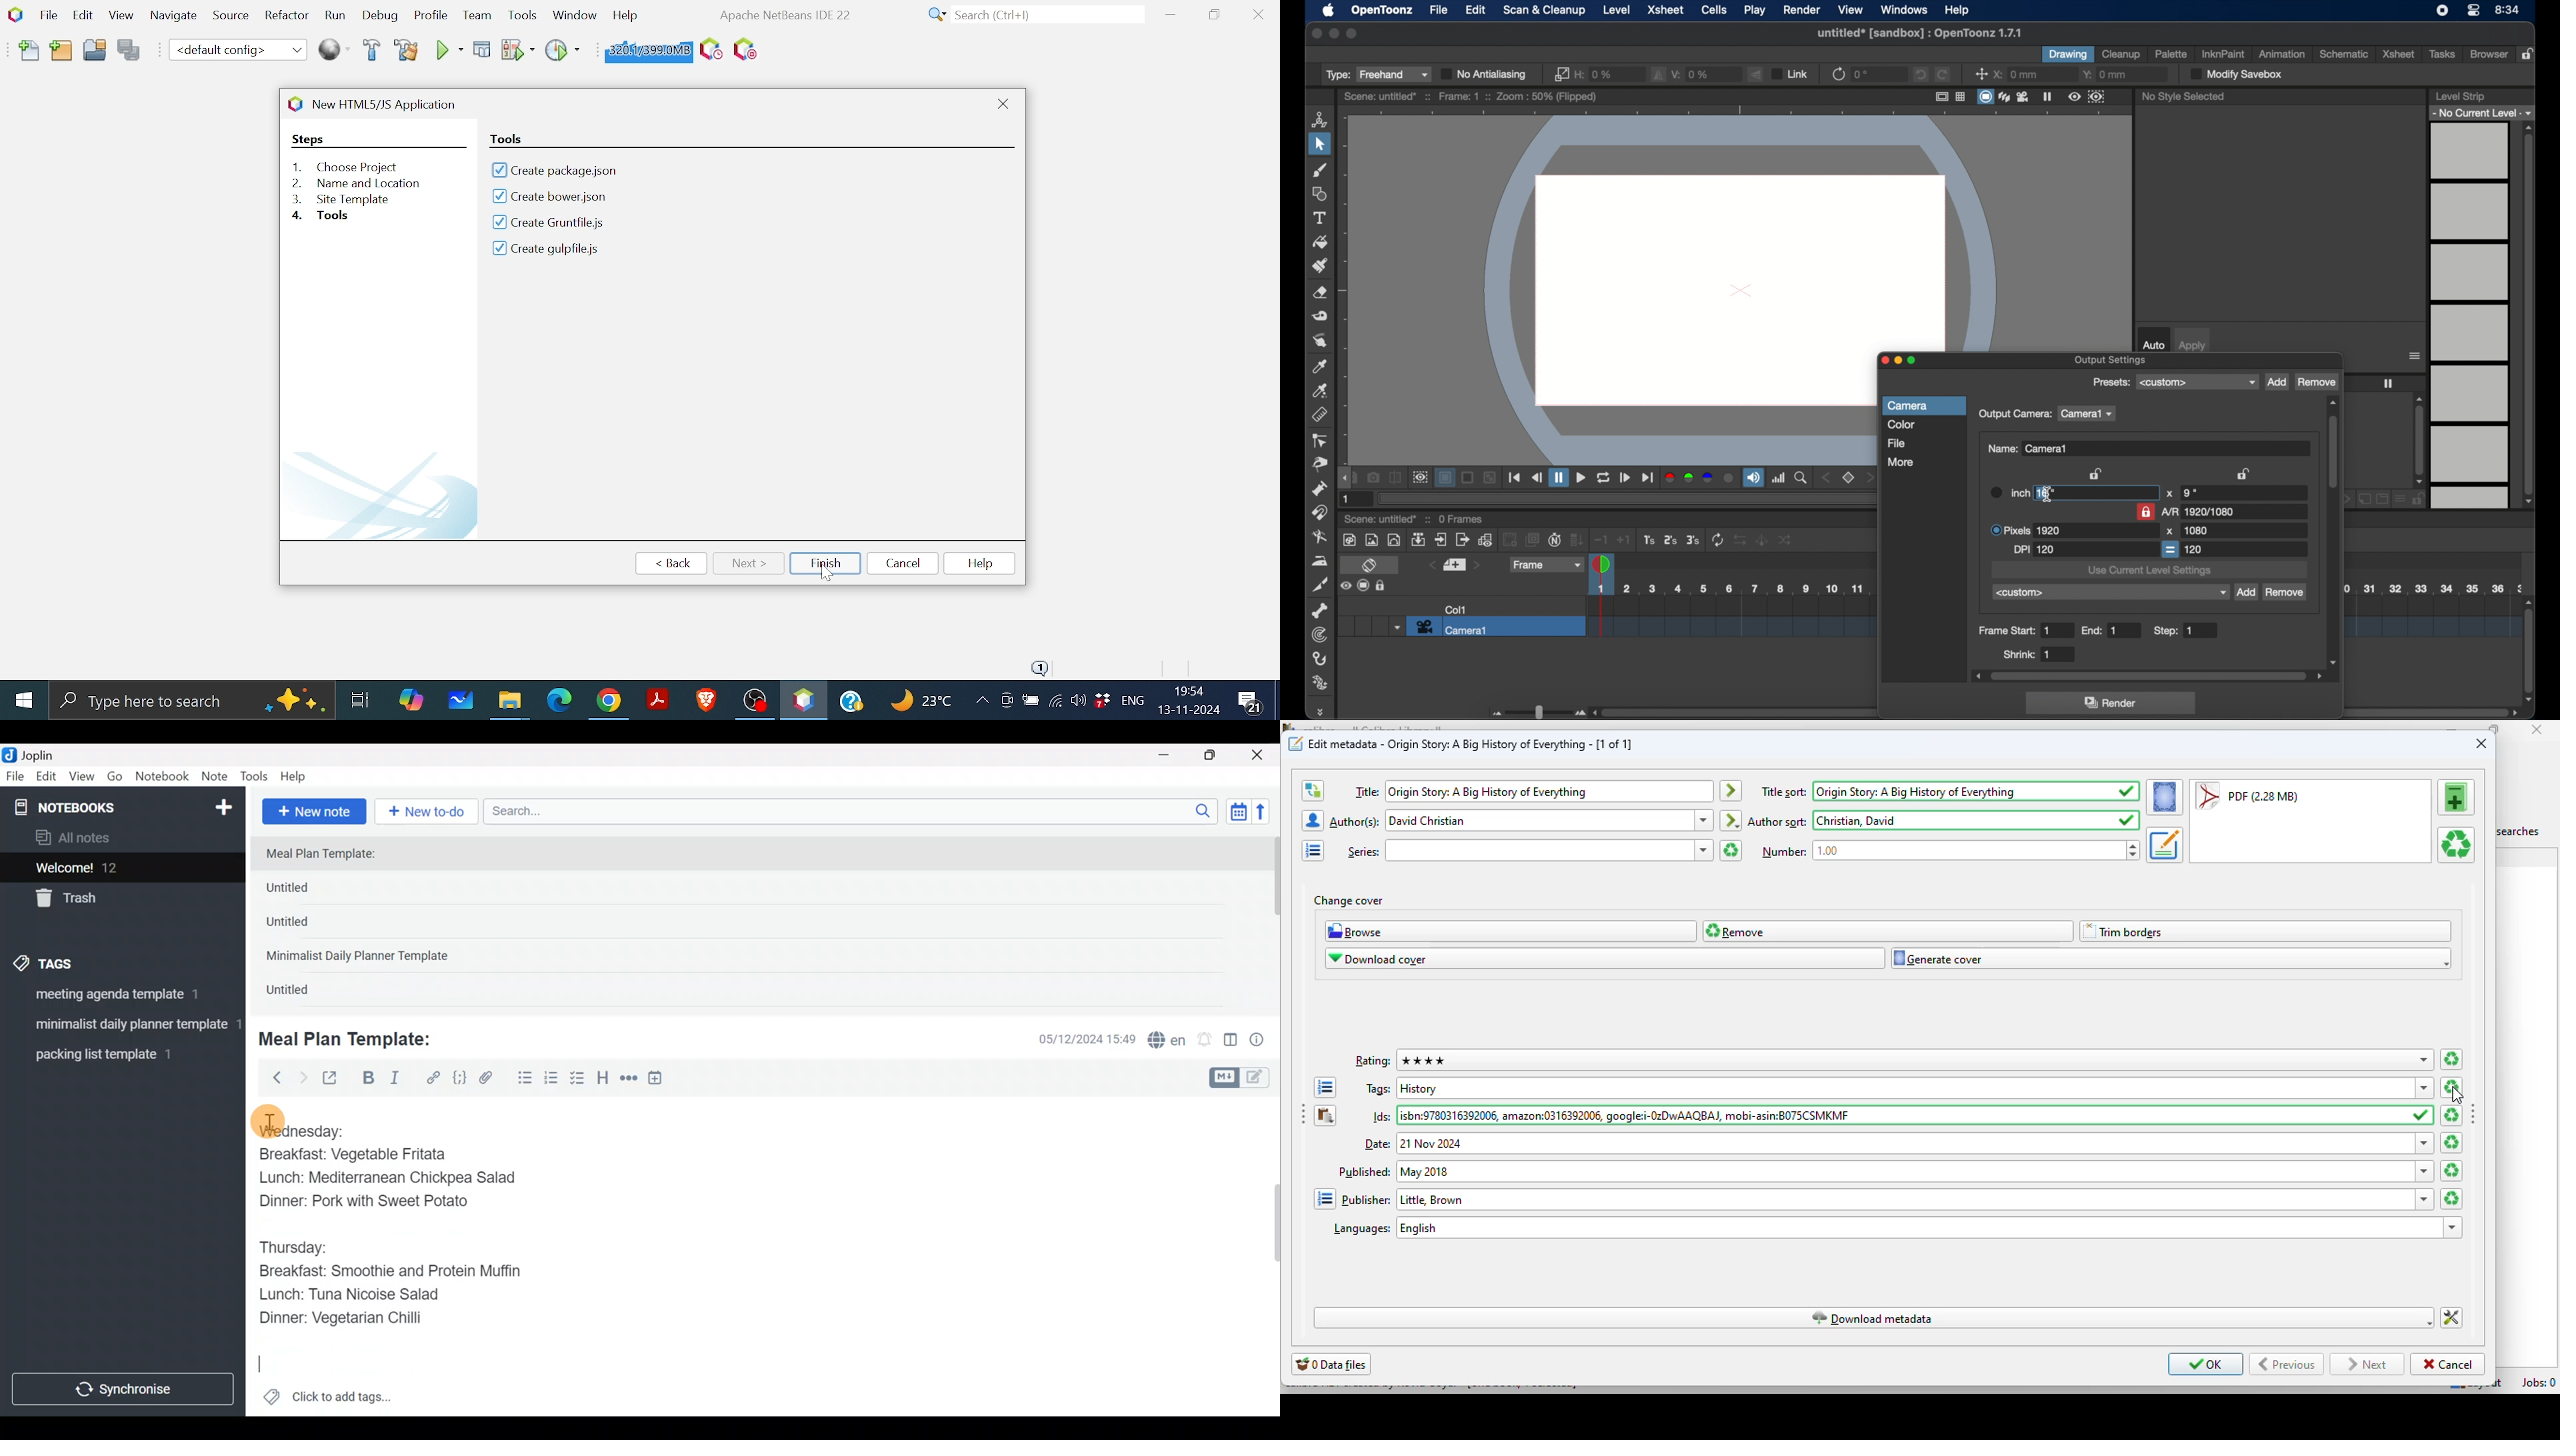  I want to click on Attach file, so click(490, 1079).